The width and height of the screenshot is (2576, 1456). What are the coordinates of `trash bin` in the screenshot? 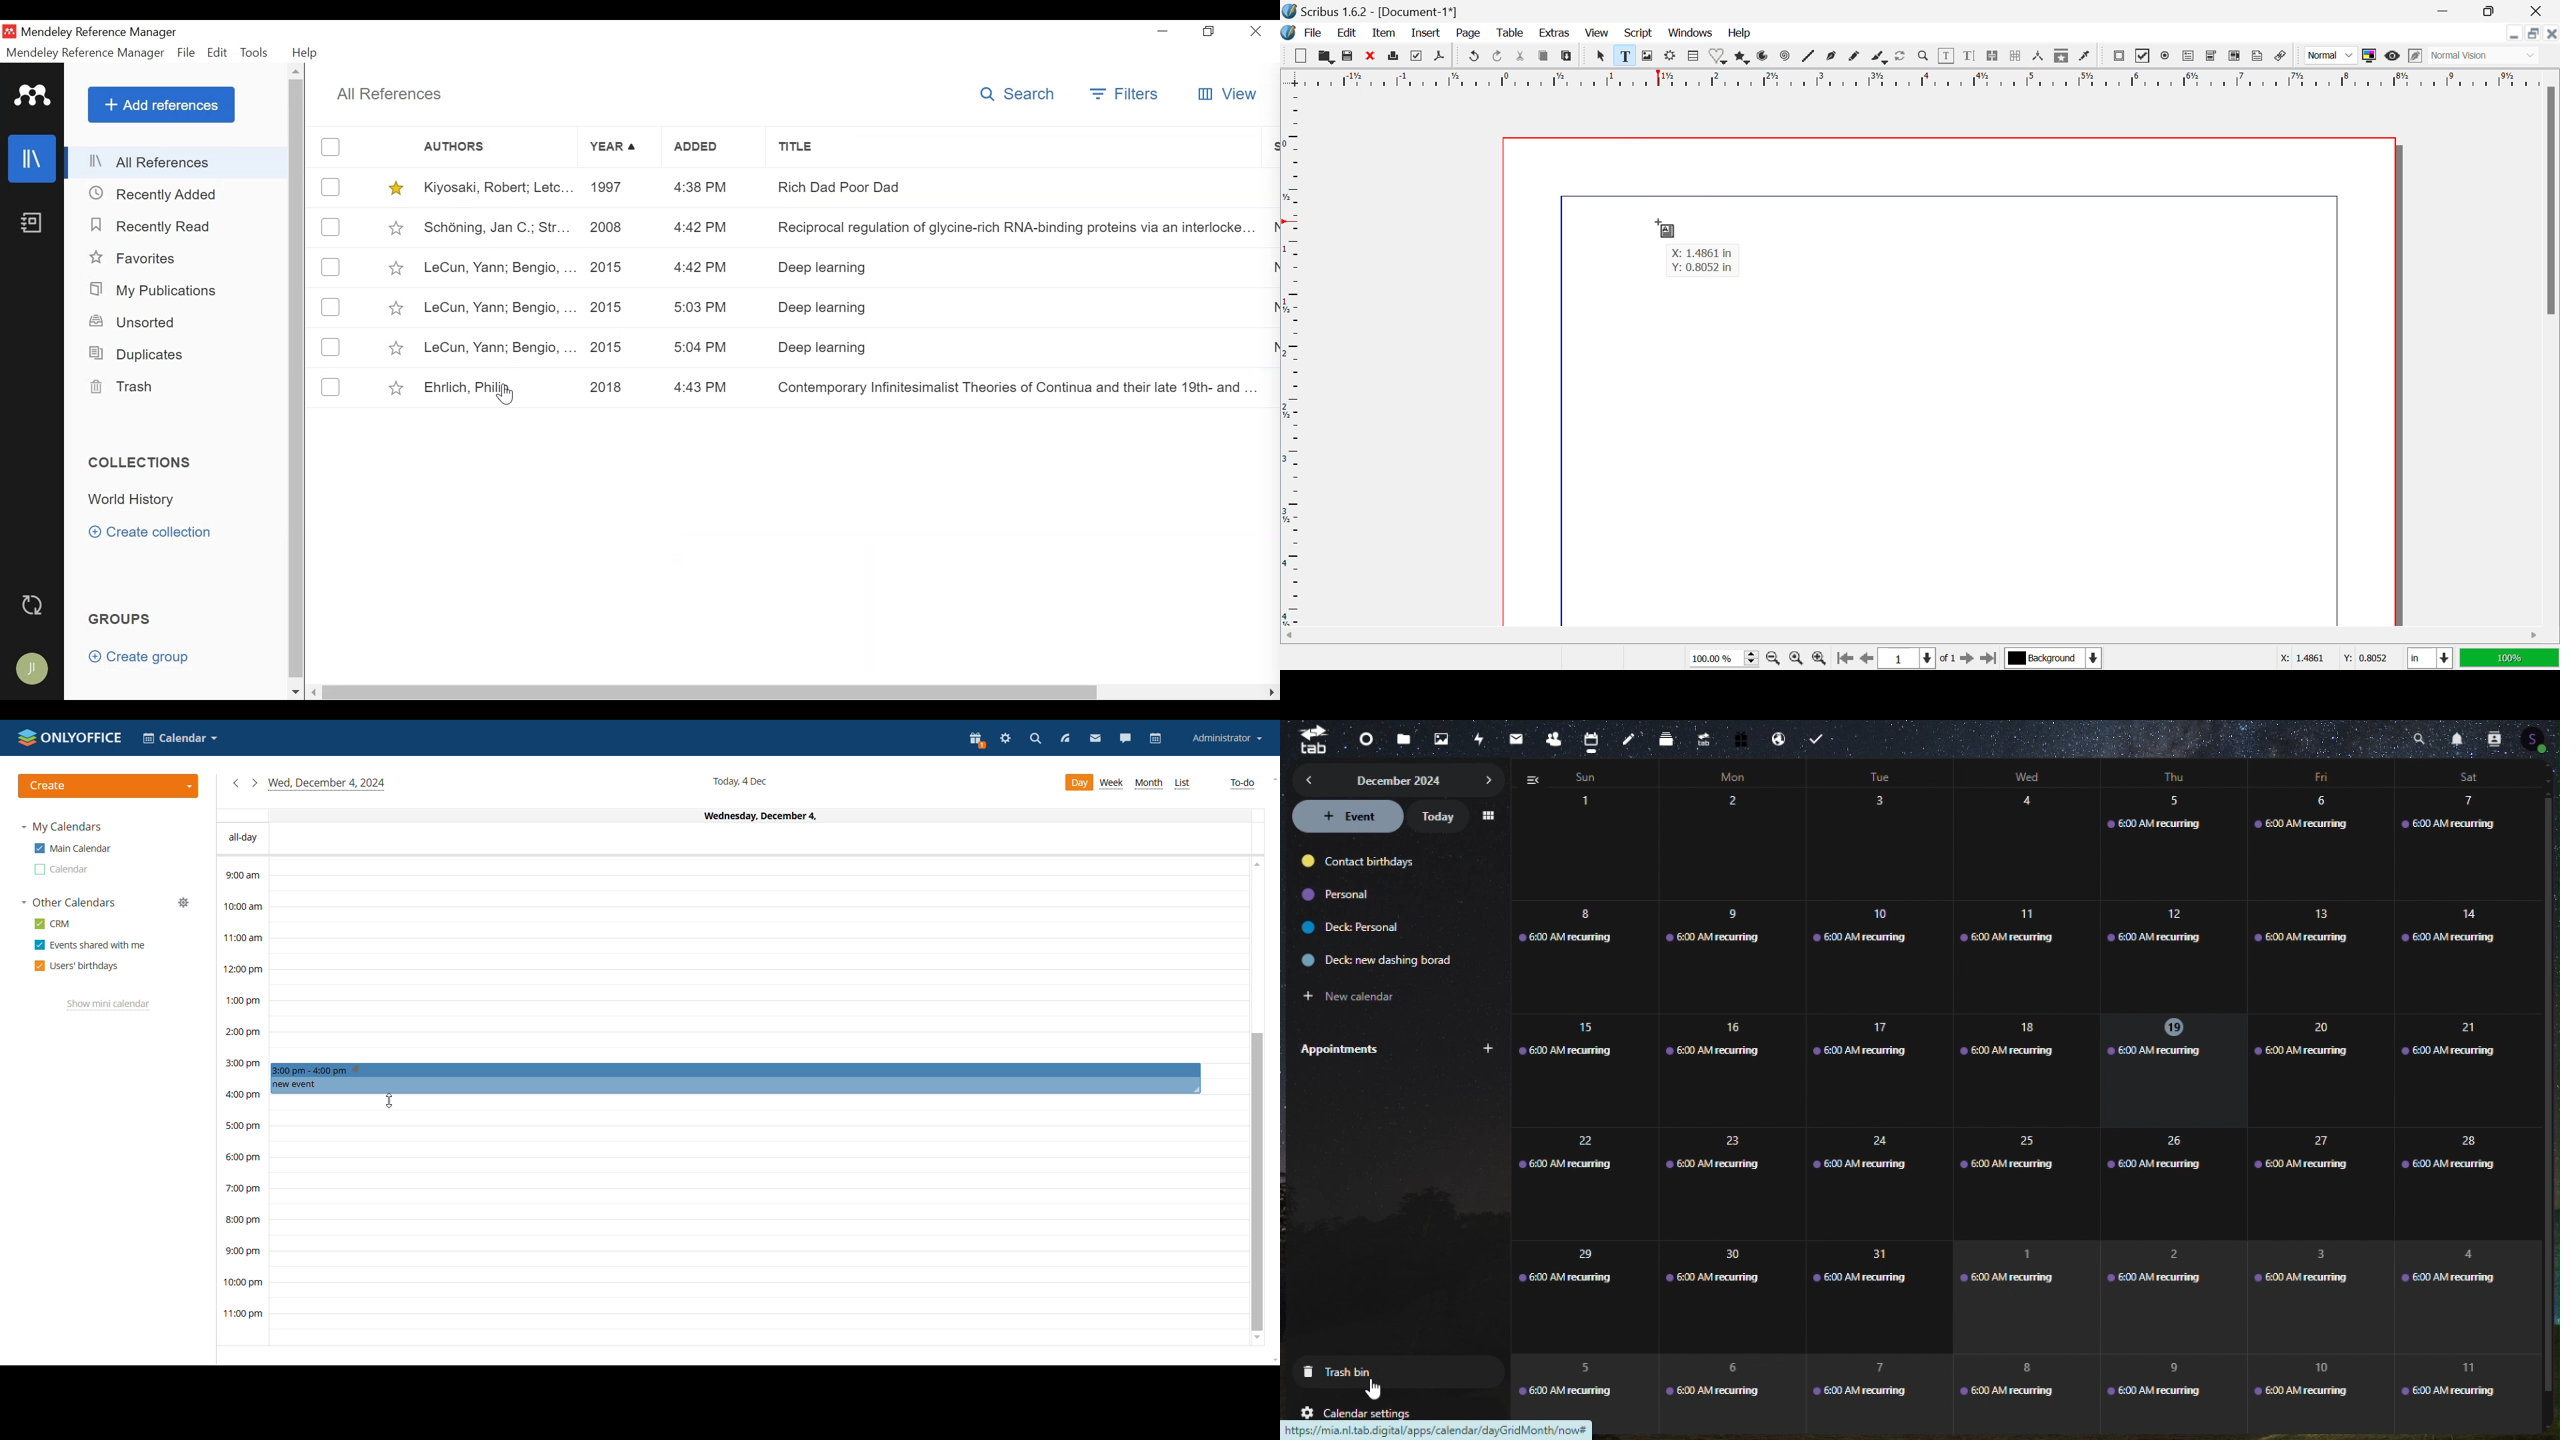 It's located at (1360, 1371).